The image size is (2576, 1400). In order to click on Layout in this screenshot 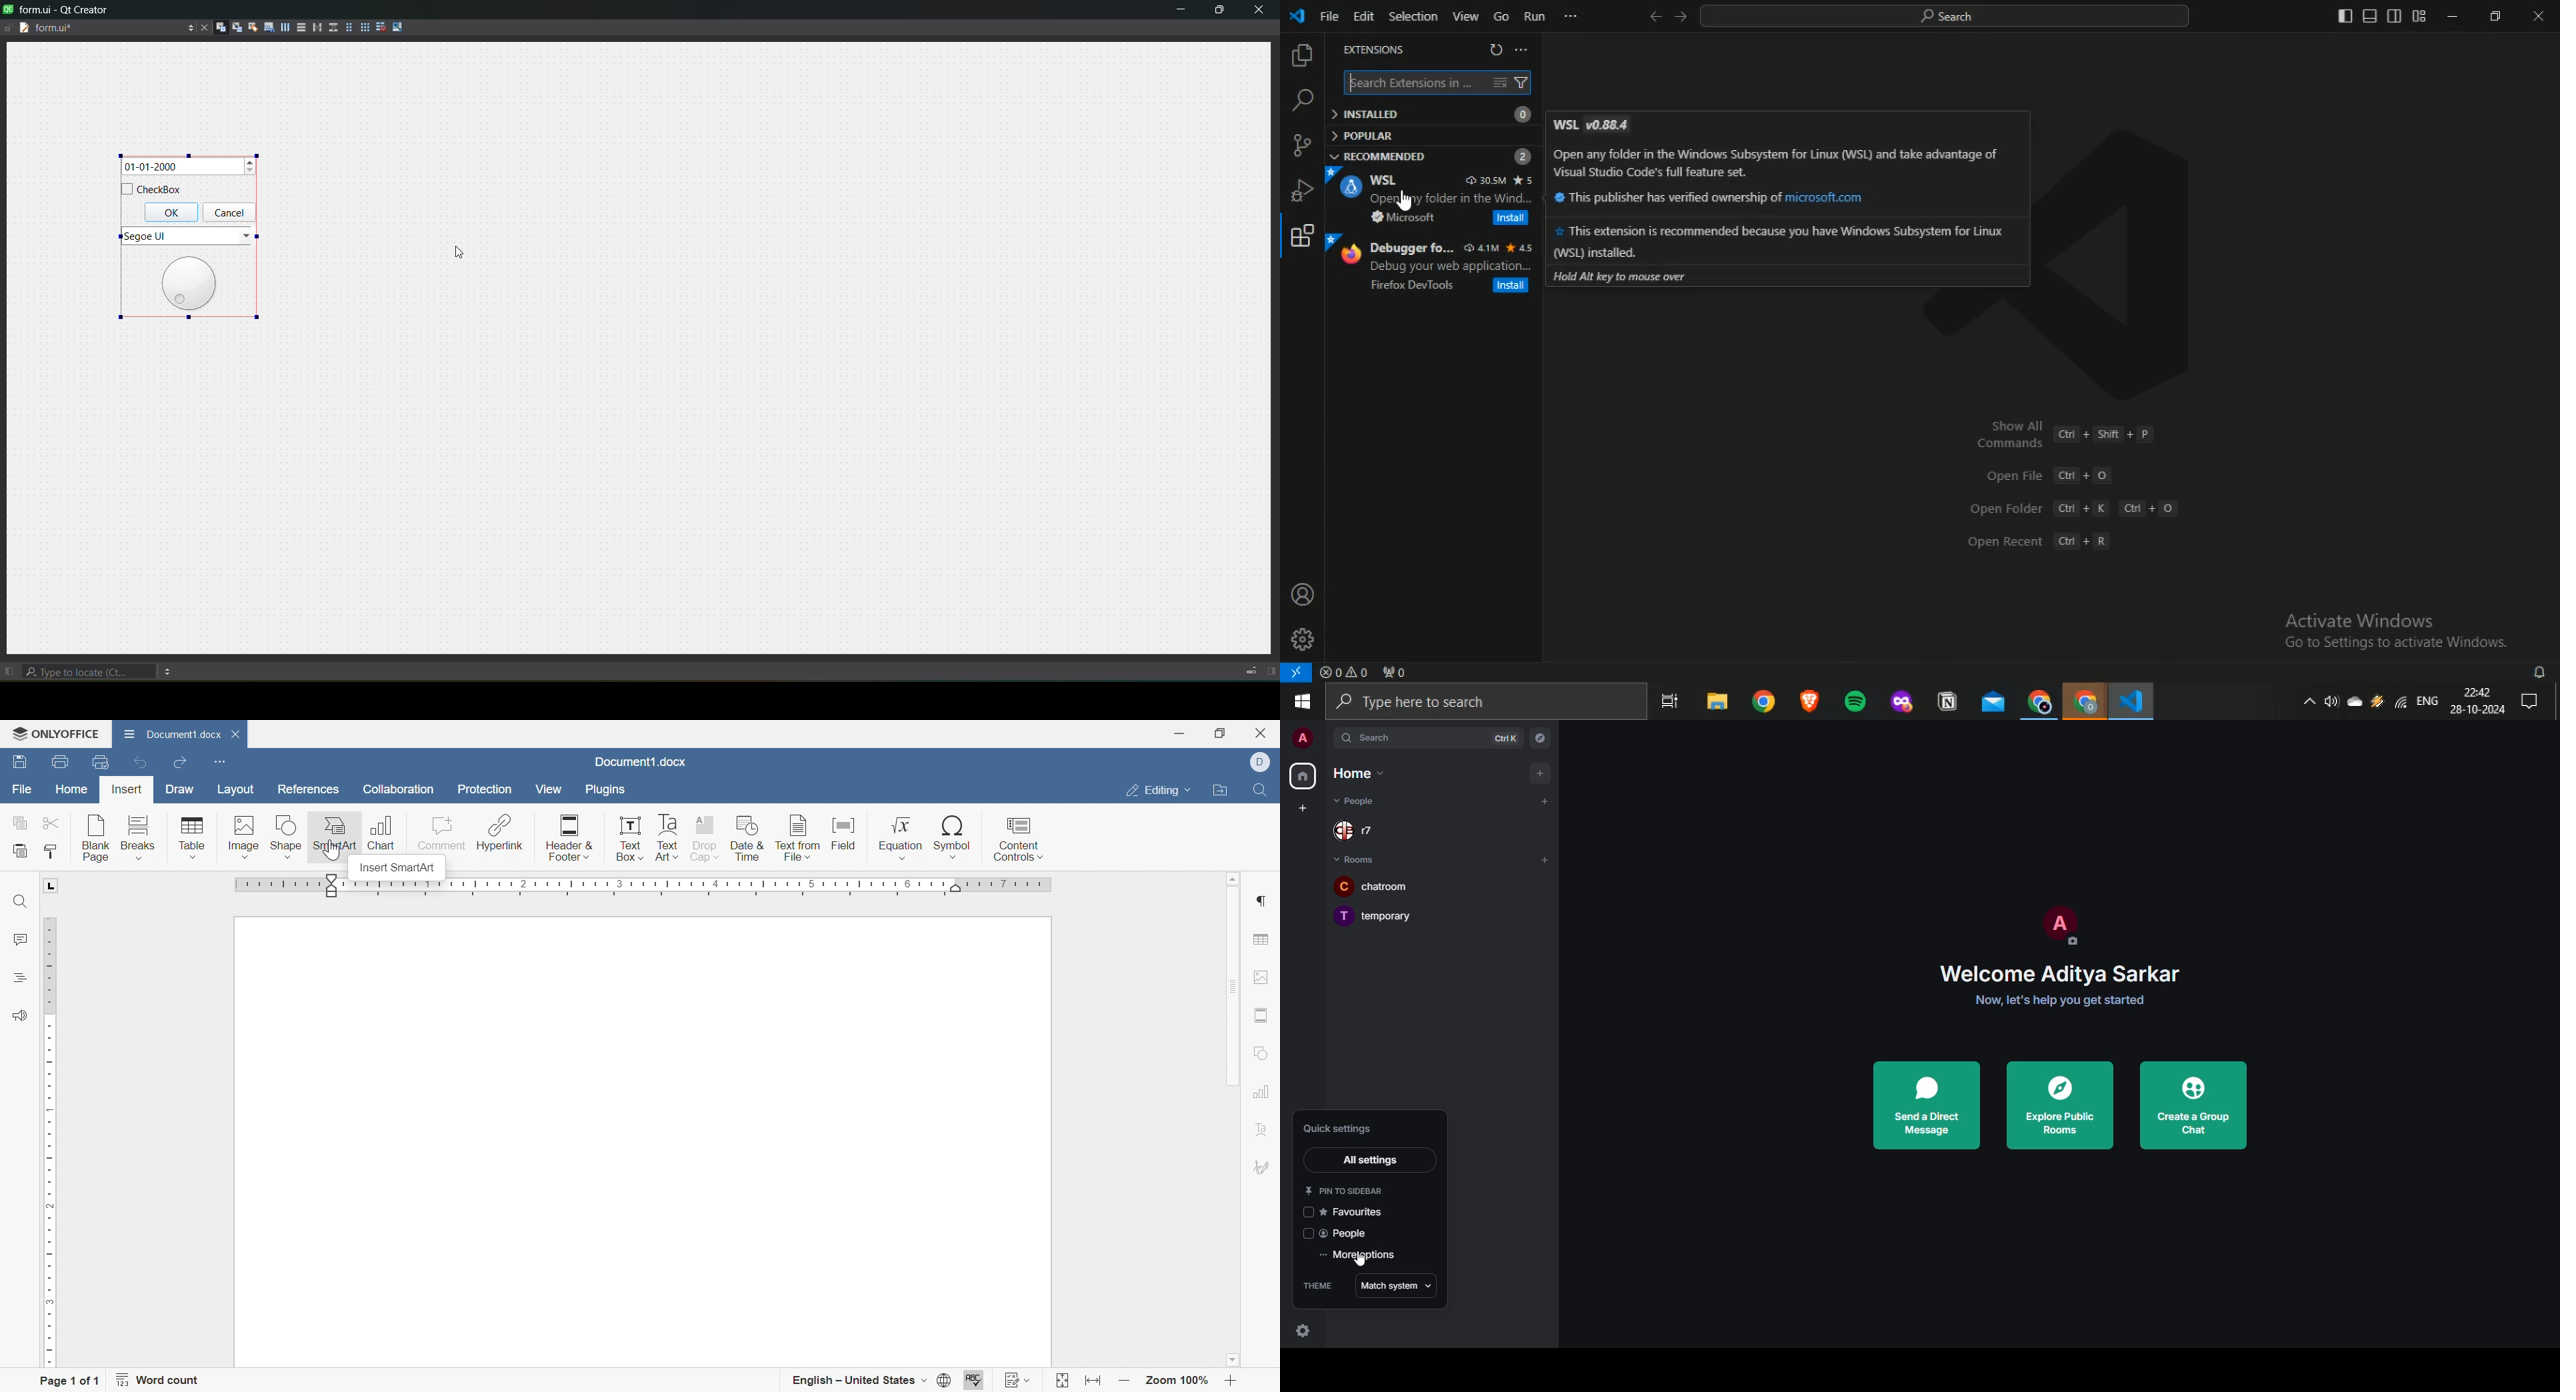, I will do `click(234, 790)`.